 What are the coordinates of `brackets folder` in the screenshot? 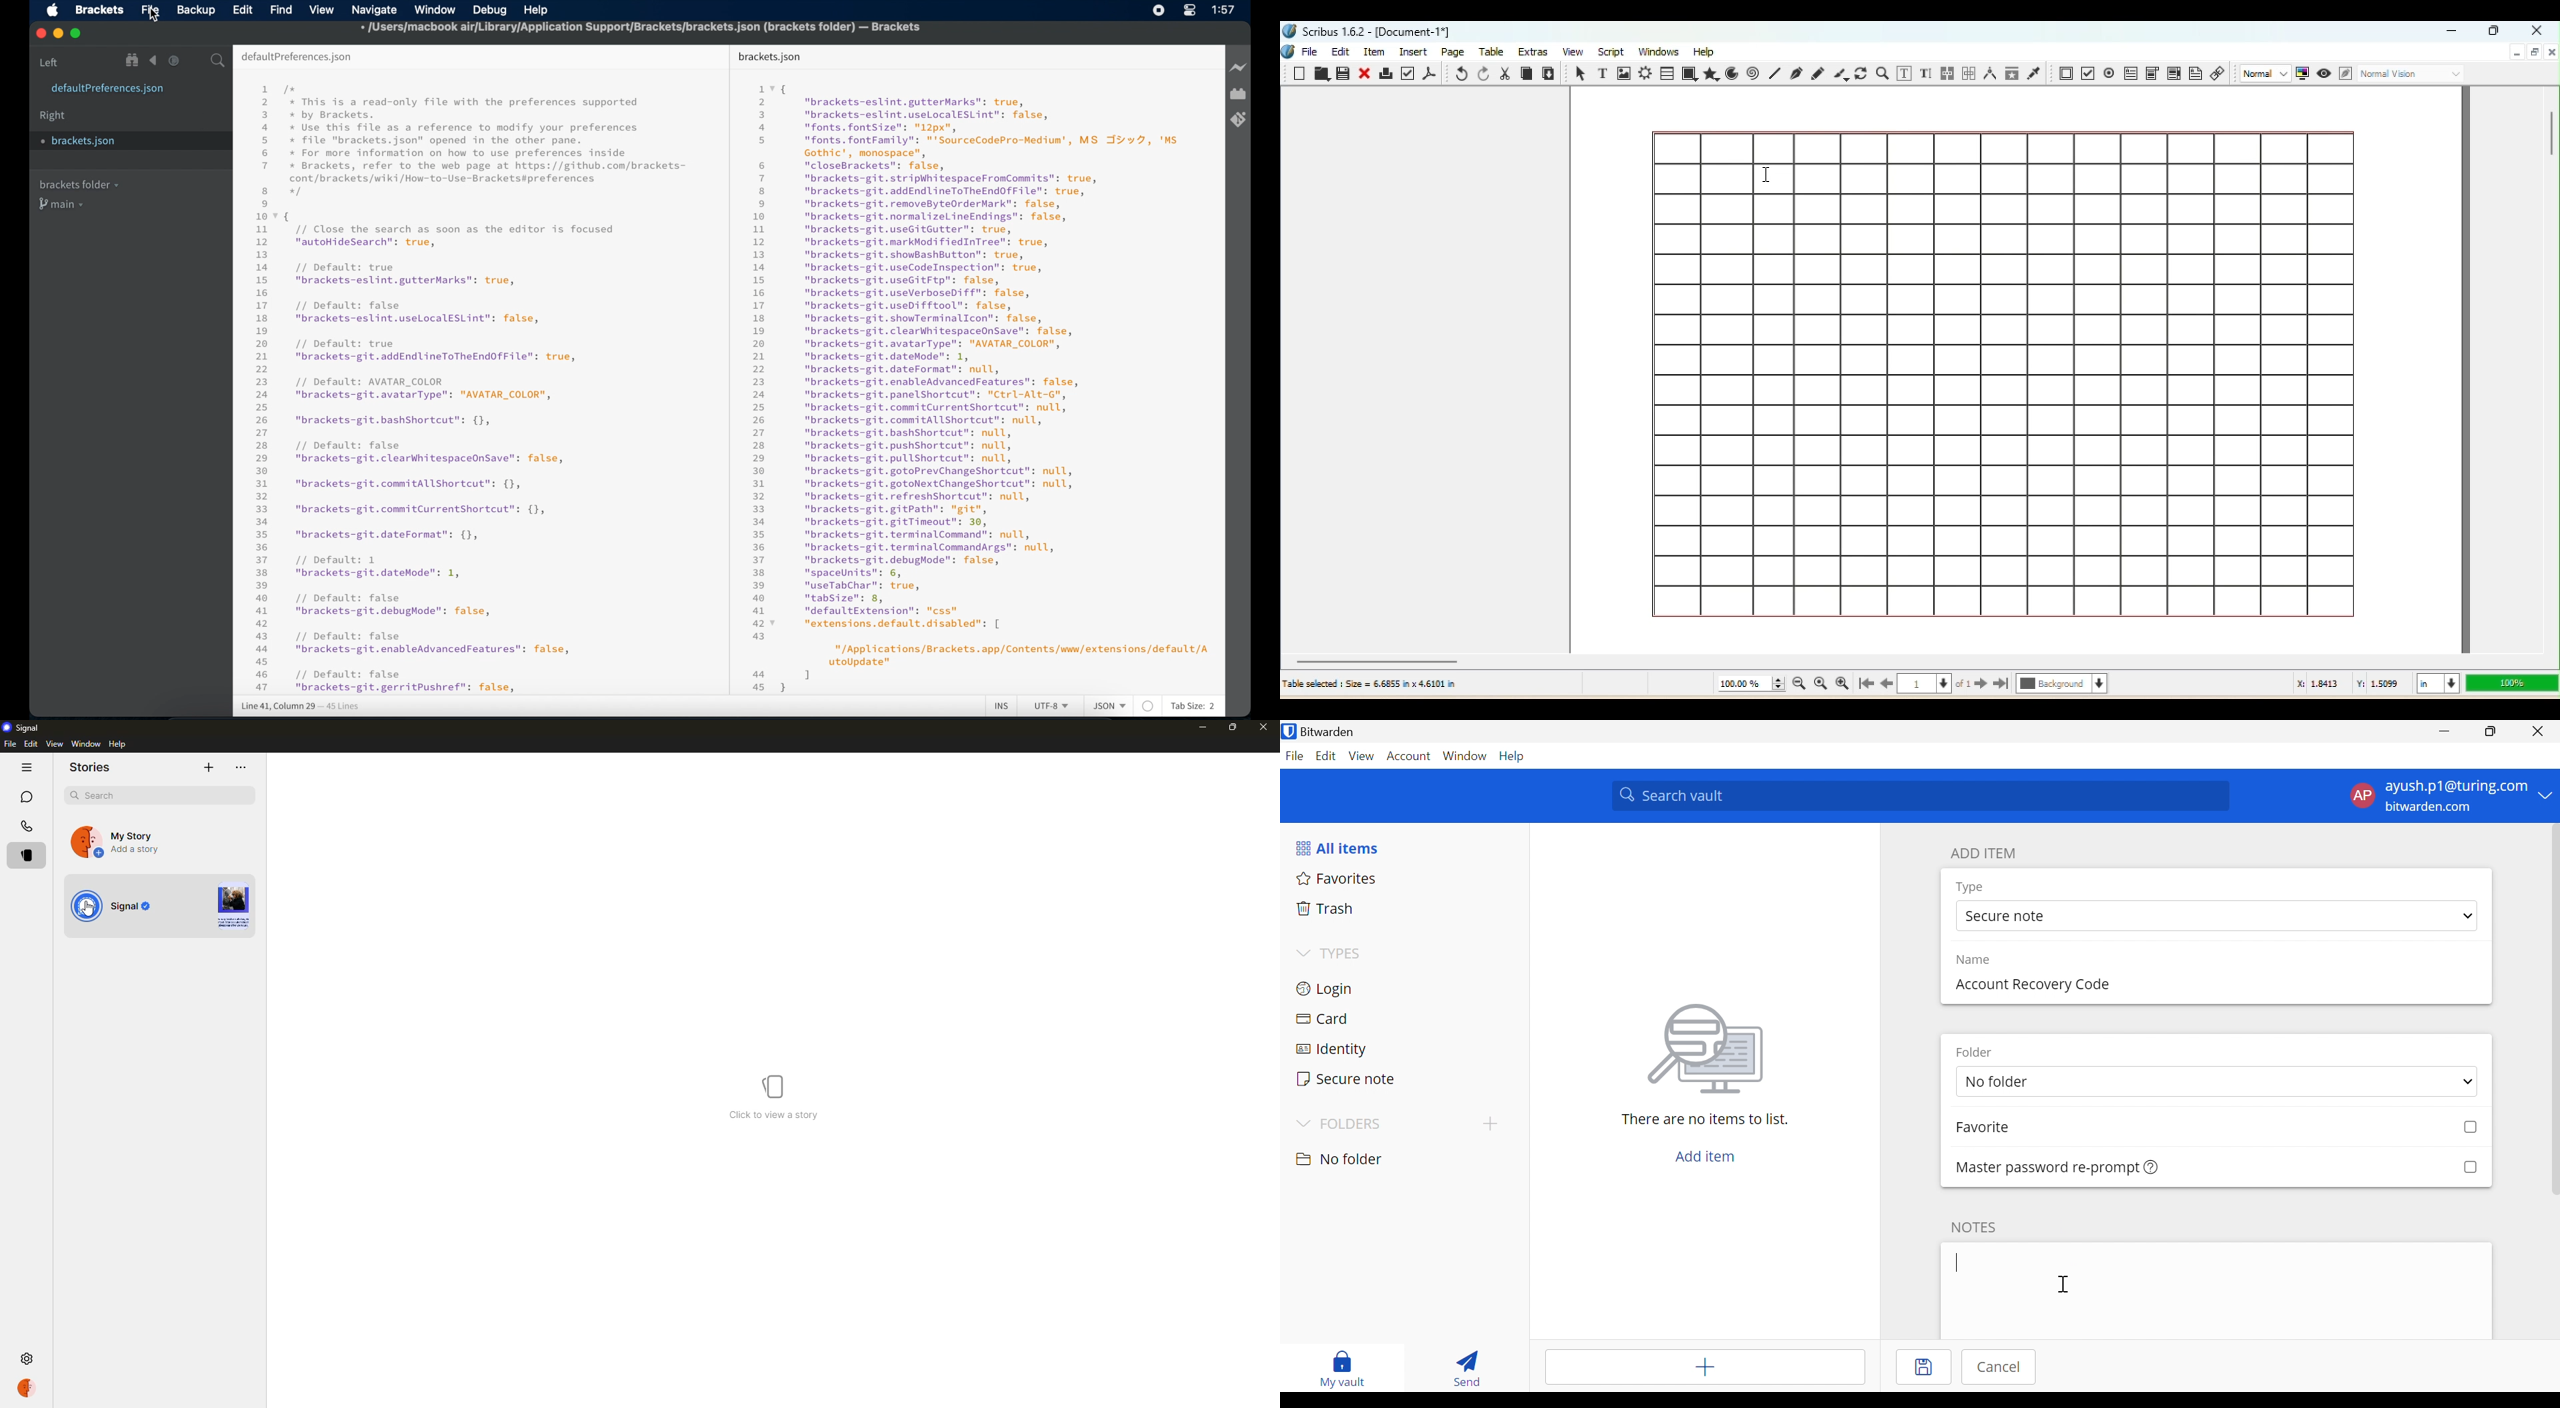 It's located at (79, 184).